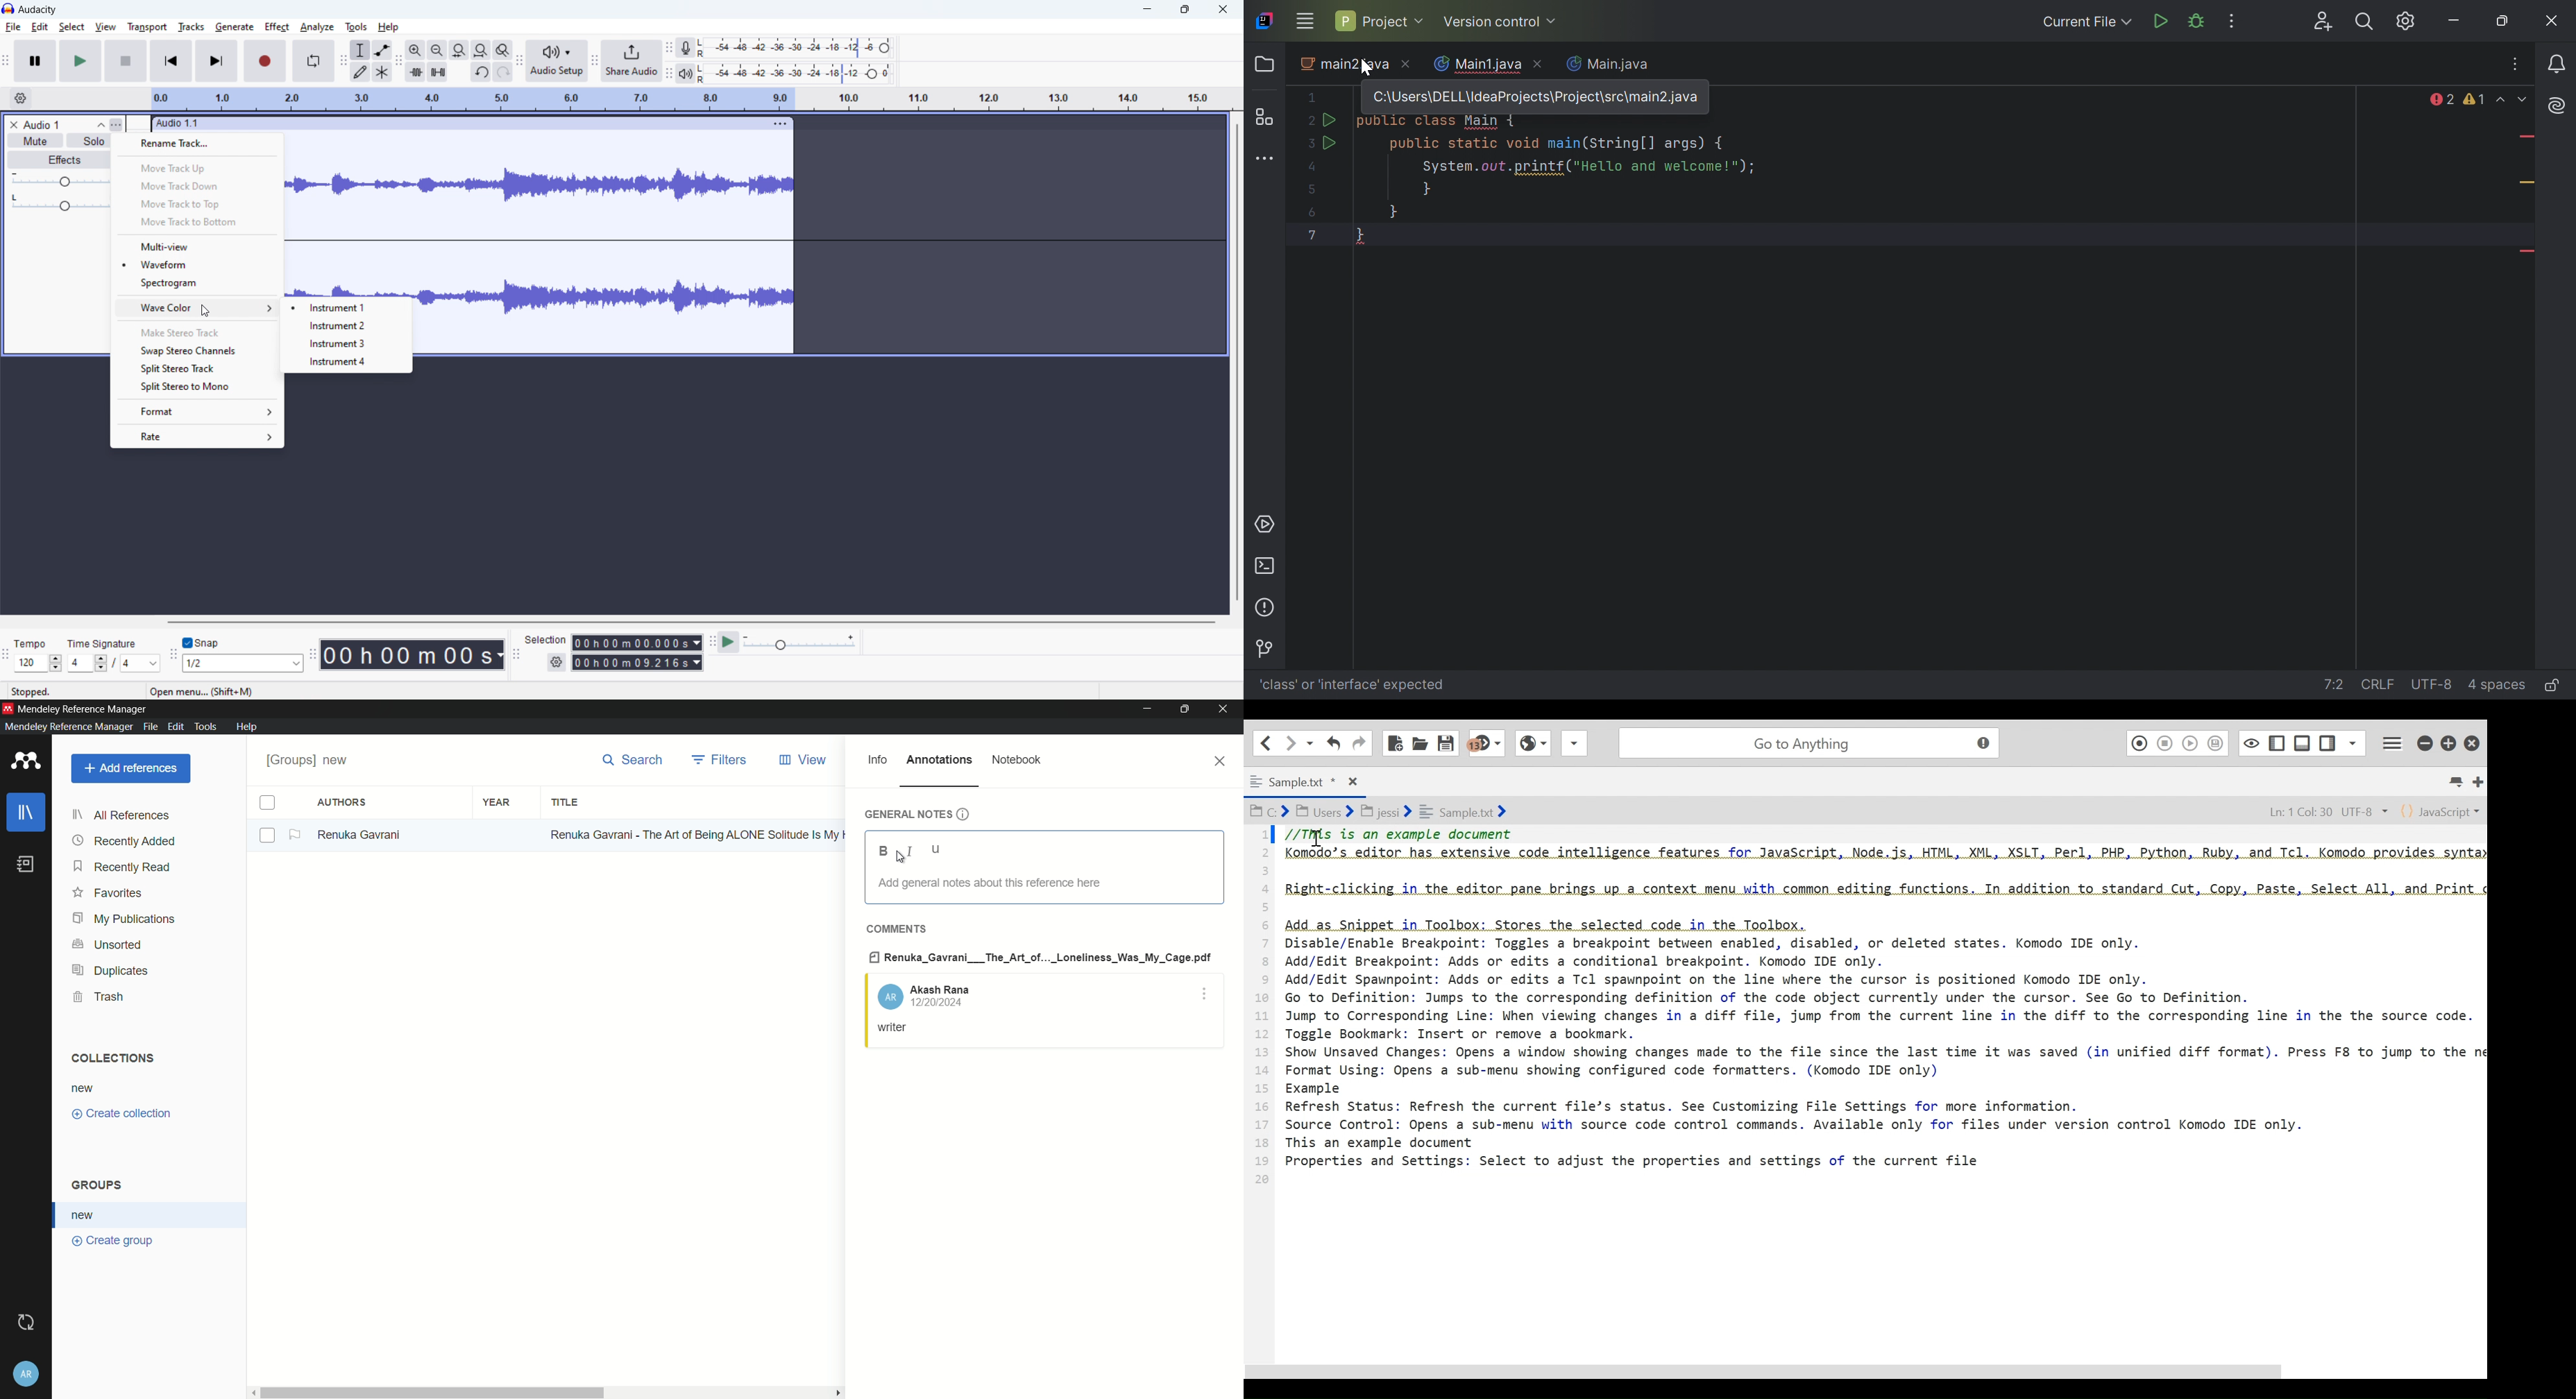  What do you see at coordinates (924, 995) in the screenshot?
I see `account` at bounding box center [924, 995].